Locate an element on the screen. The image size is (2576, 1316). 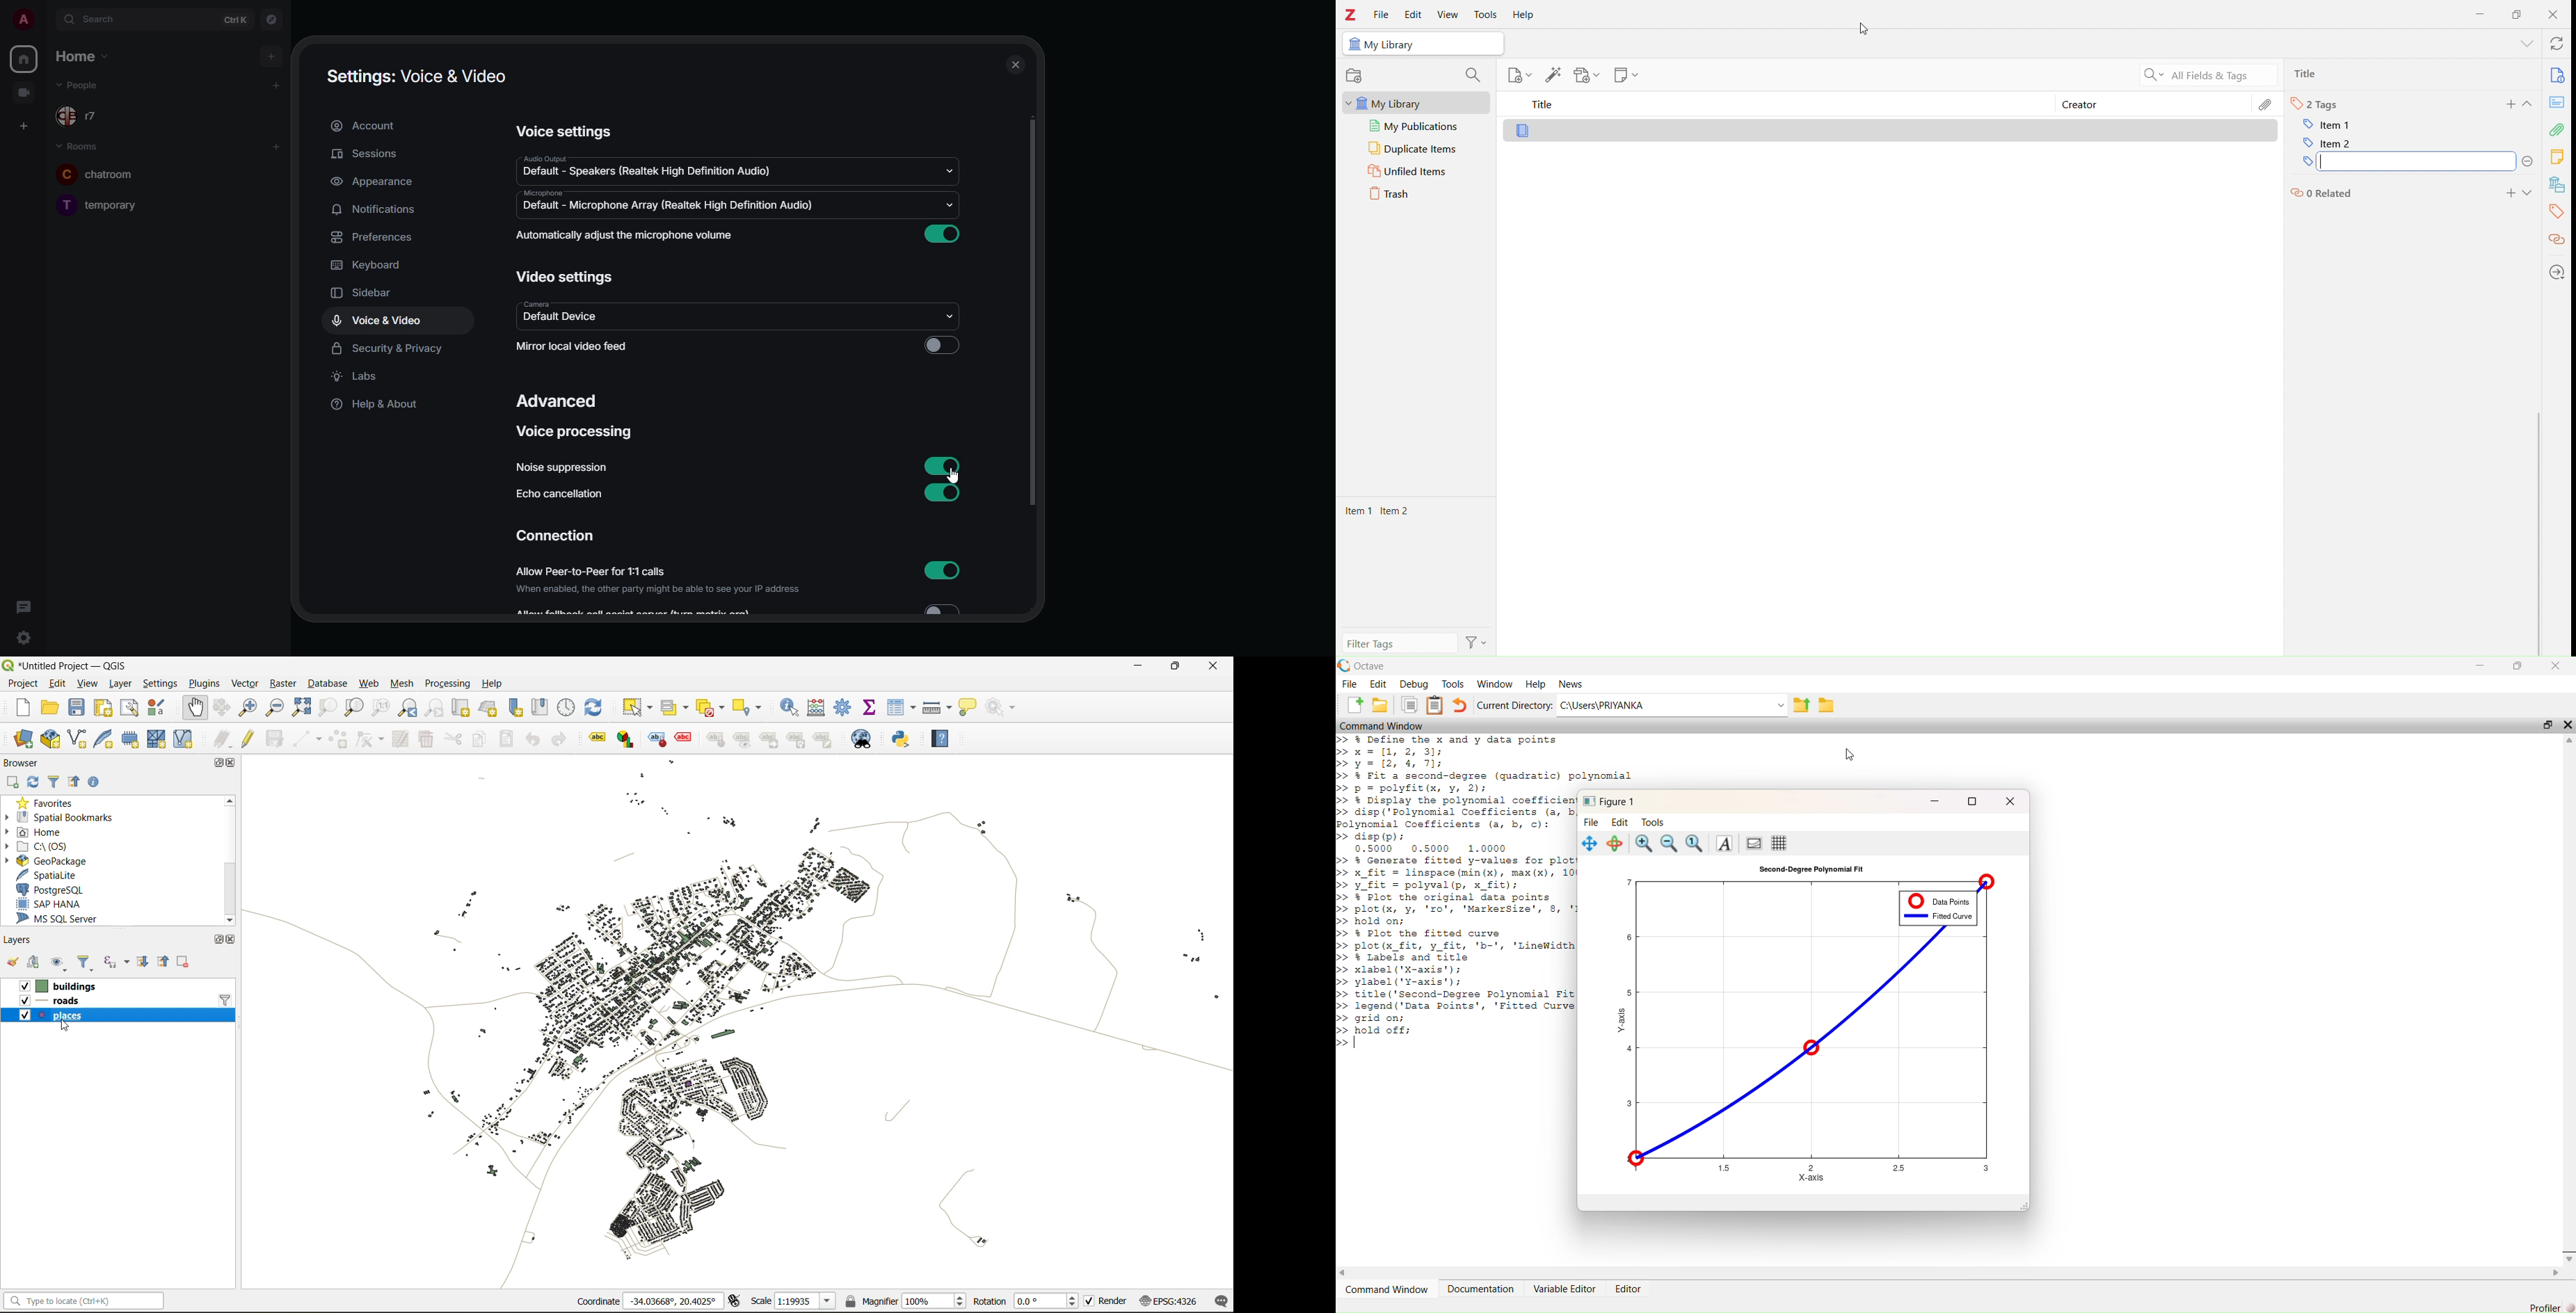
drop down is located at coordinates (946, 205).